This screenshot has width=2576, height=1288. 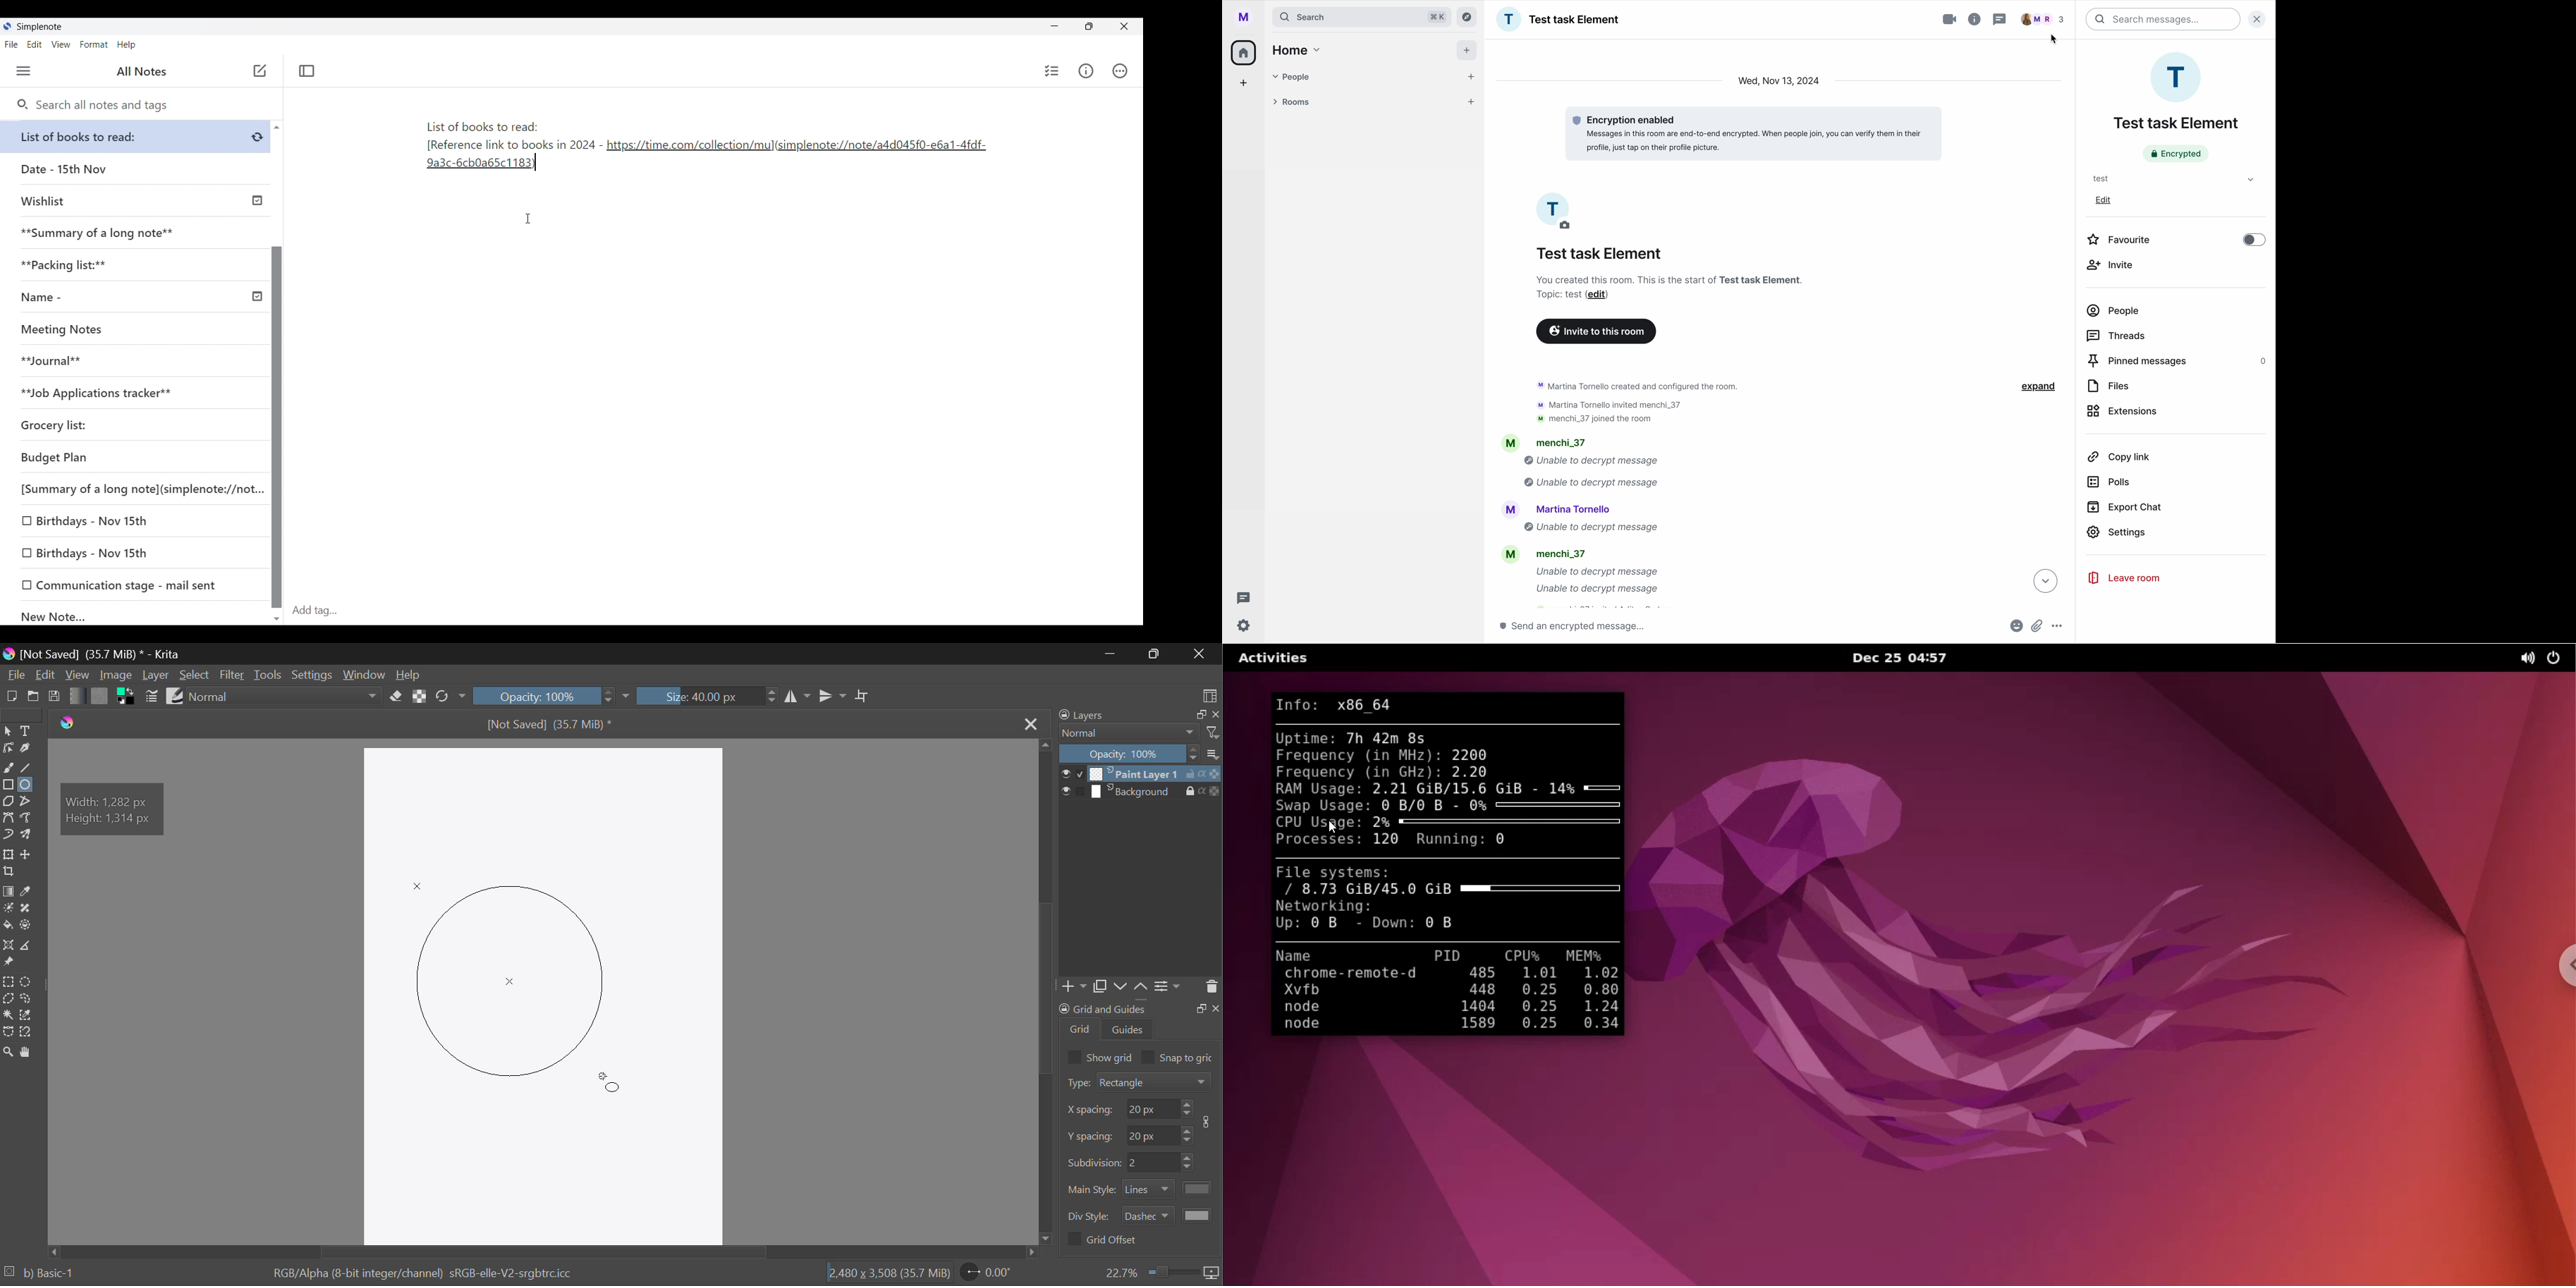 What do you see at coordinates (27, 817) in the screenshot?
I see `Freehand Path Tool` at bounding box center [27, 817].